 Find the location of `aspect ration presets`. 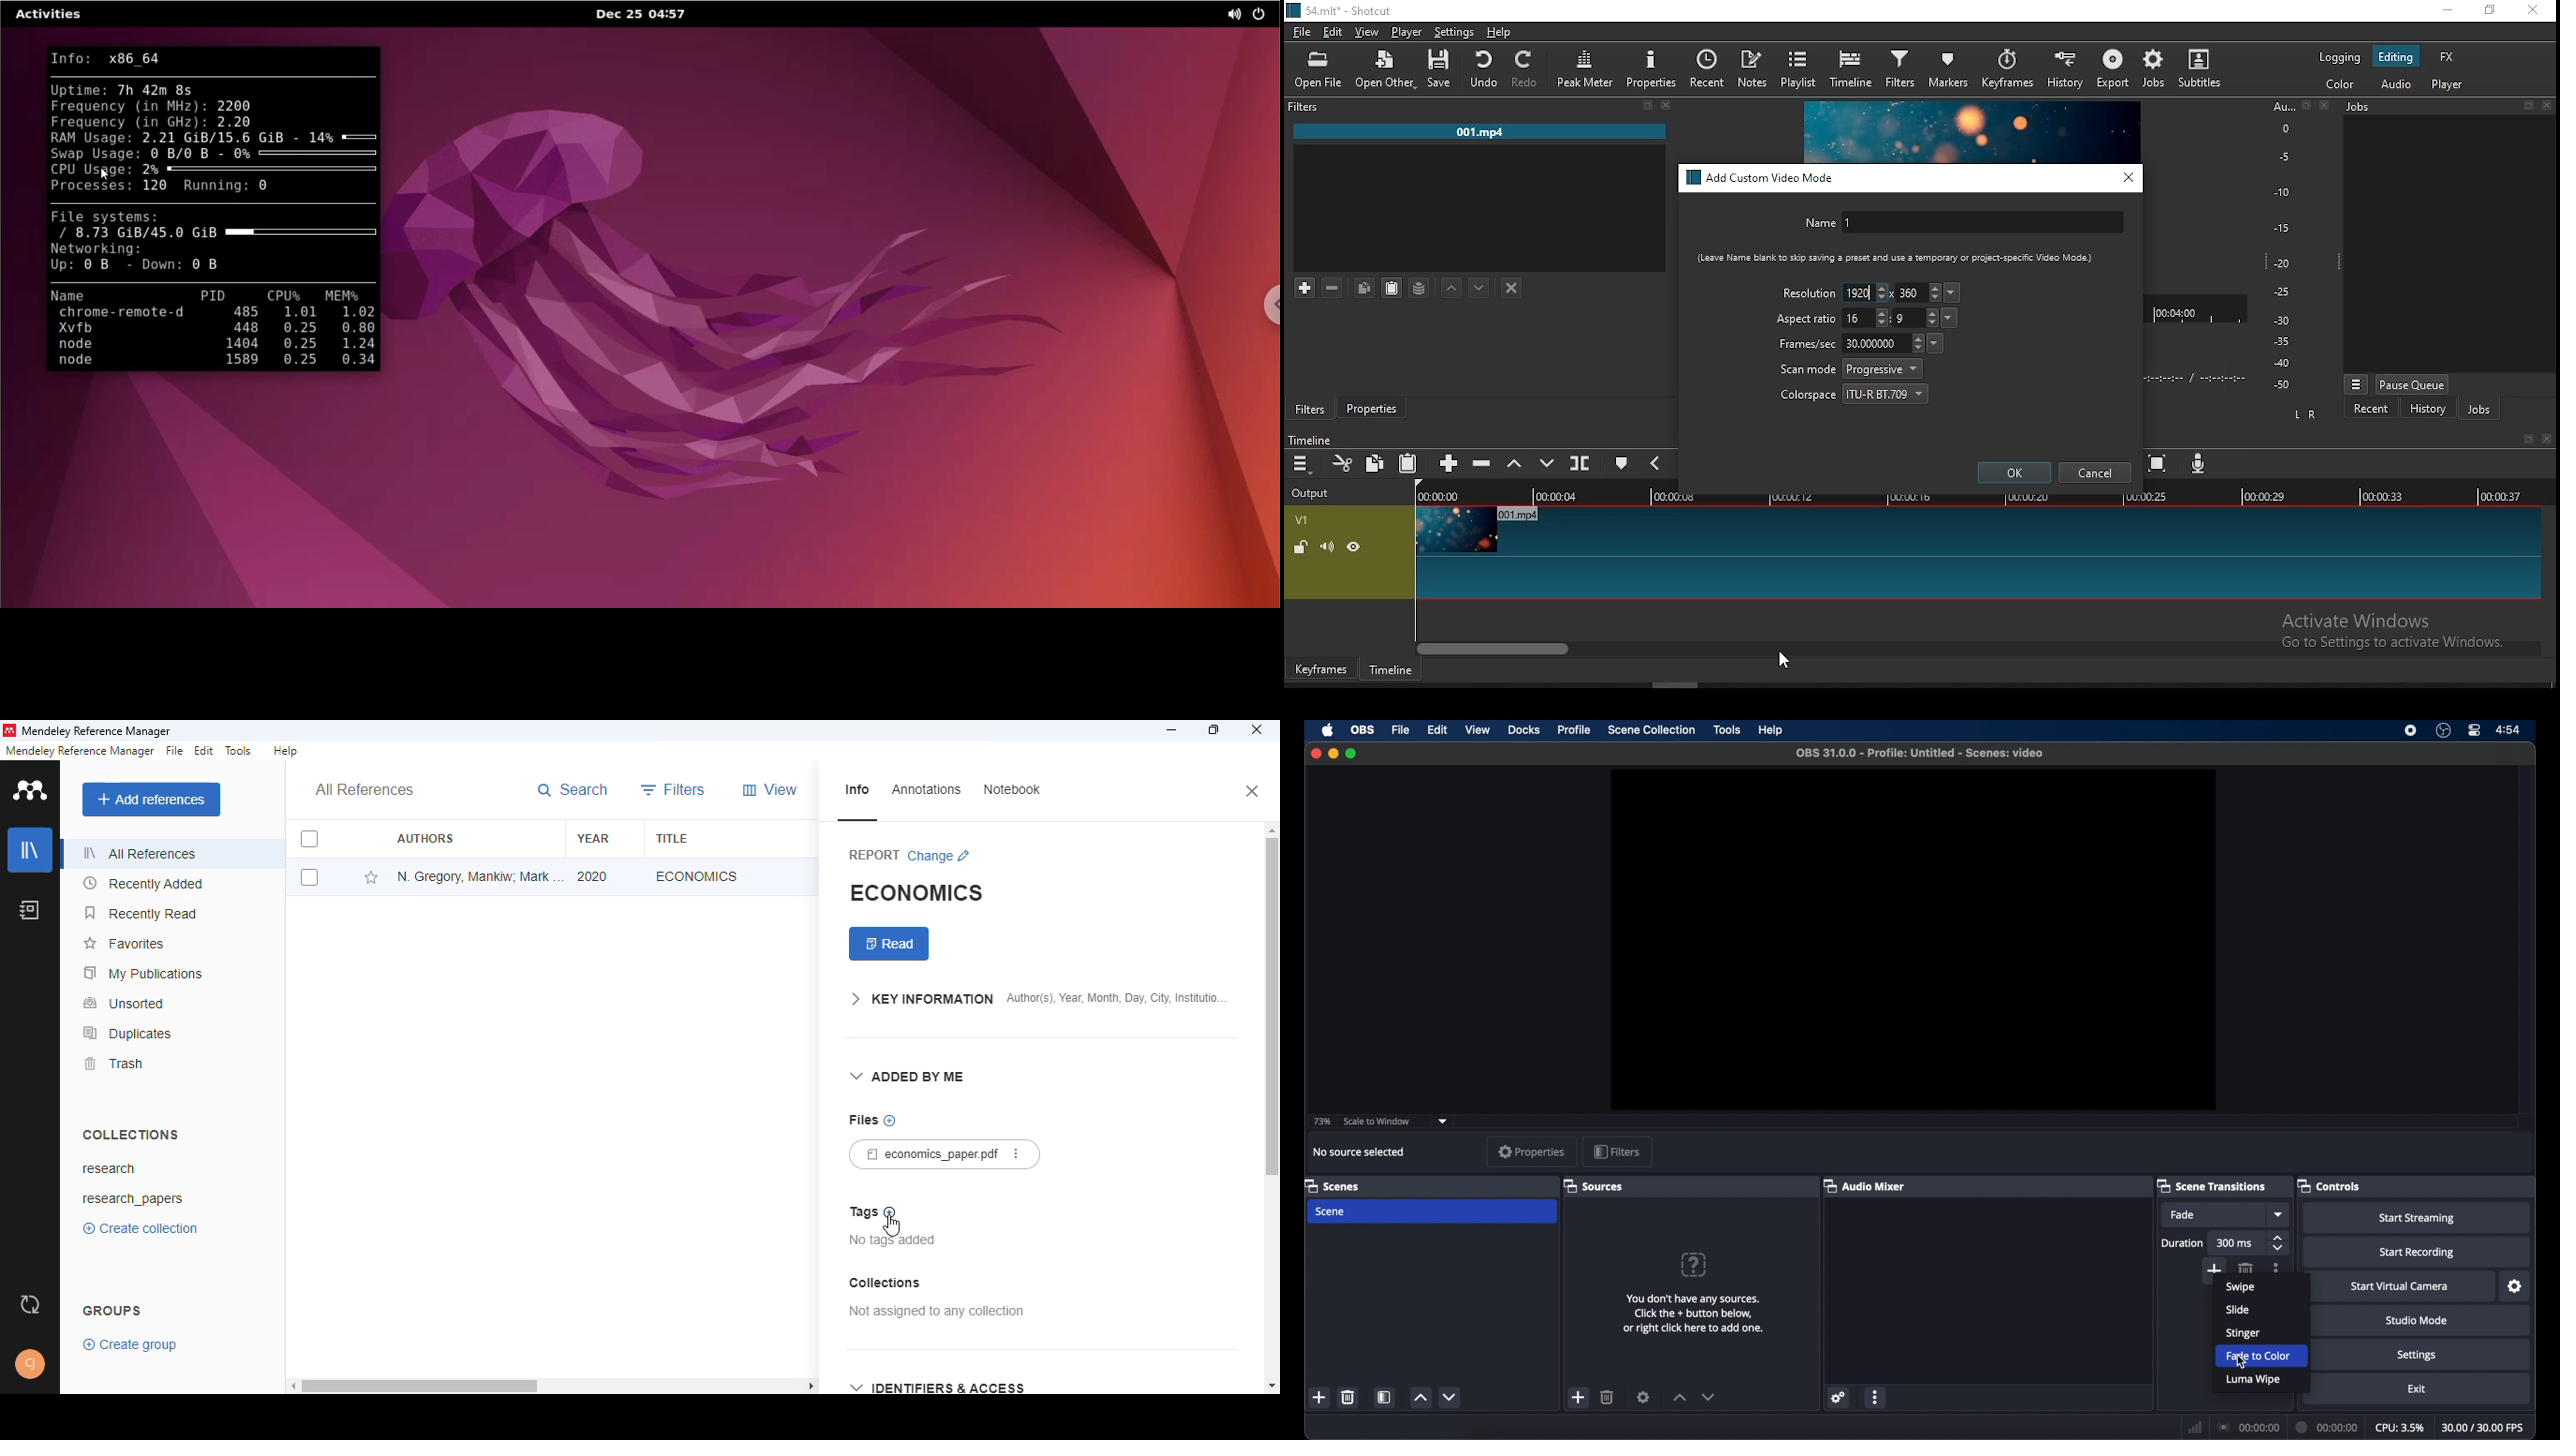

aspect ration presets is located at coordinates (1951, 318).